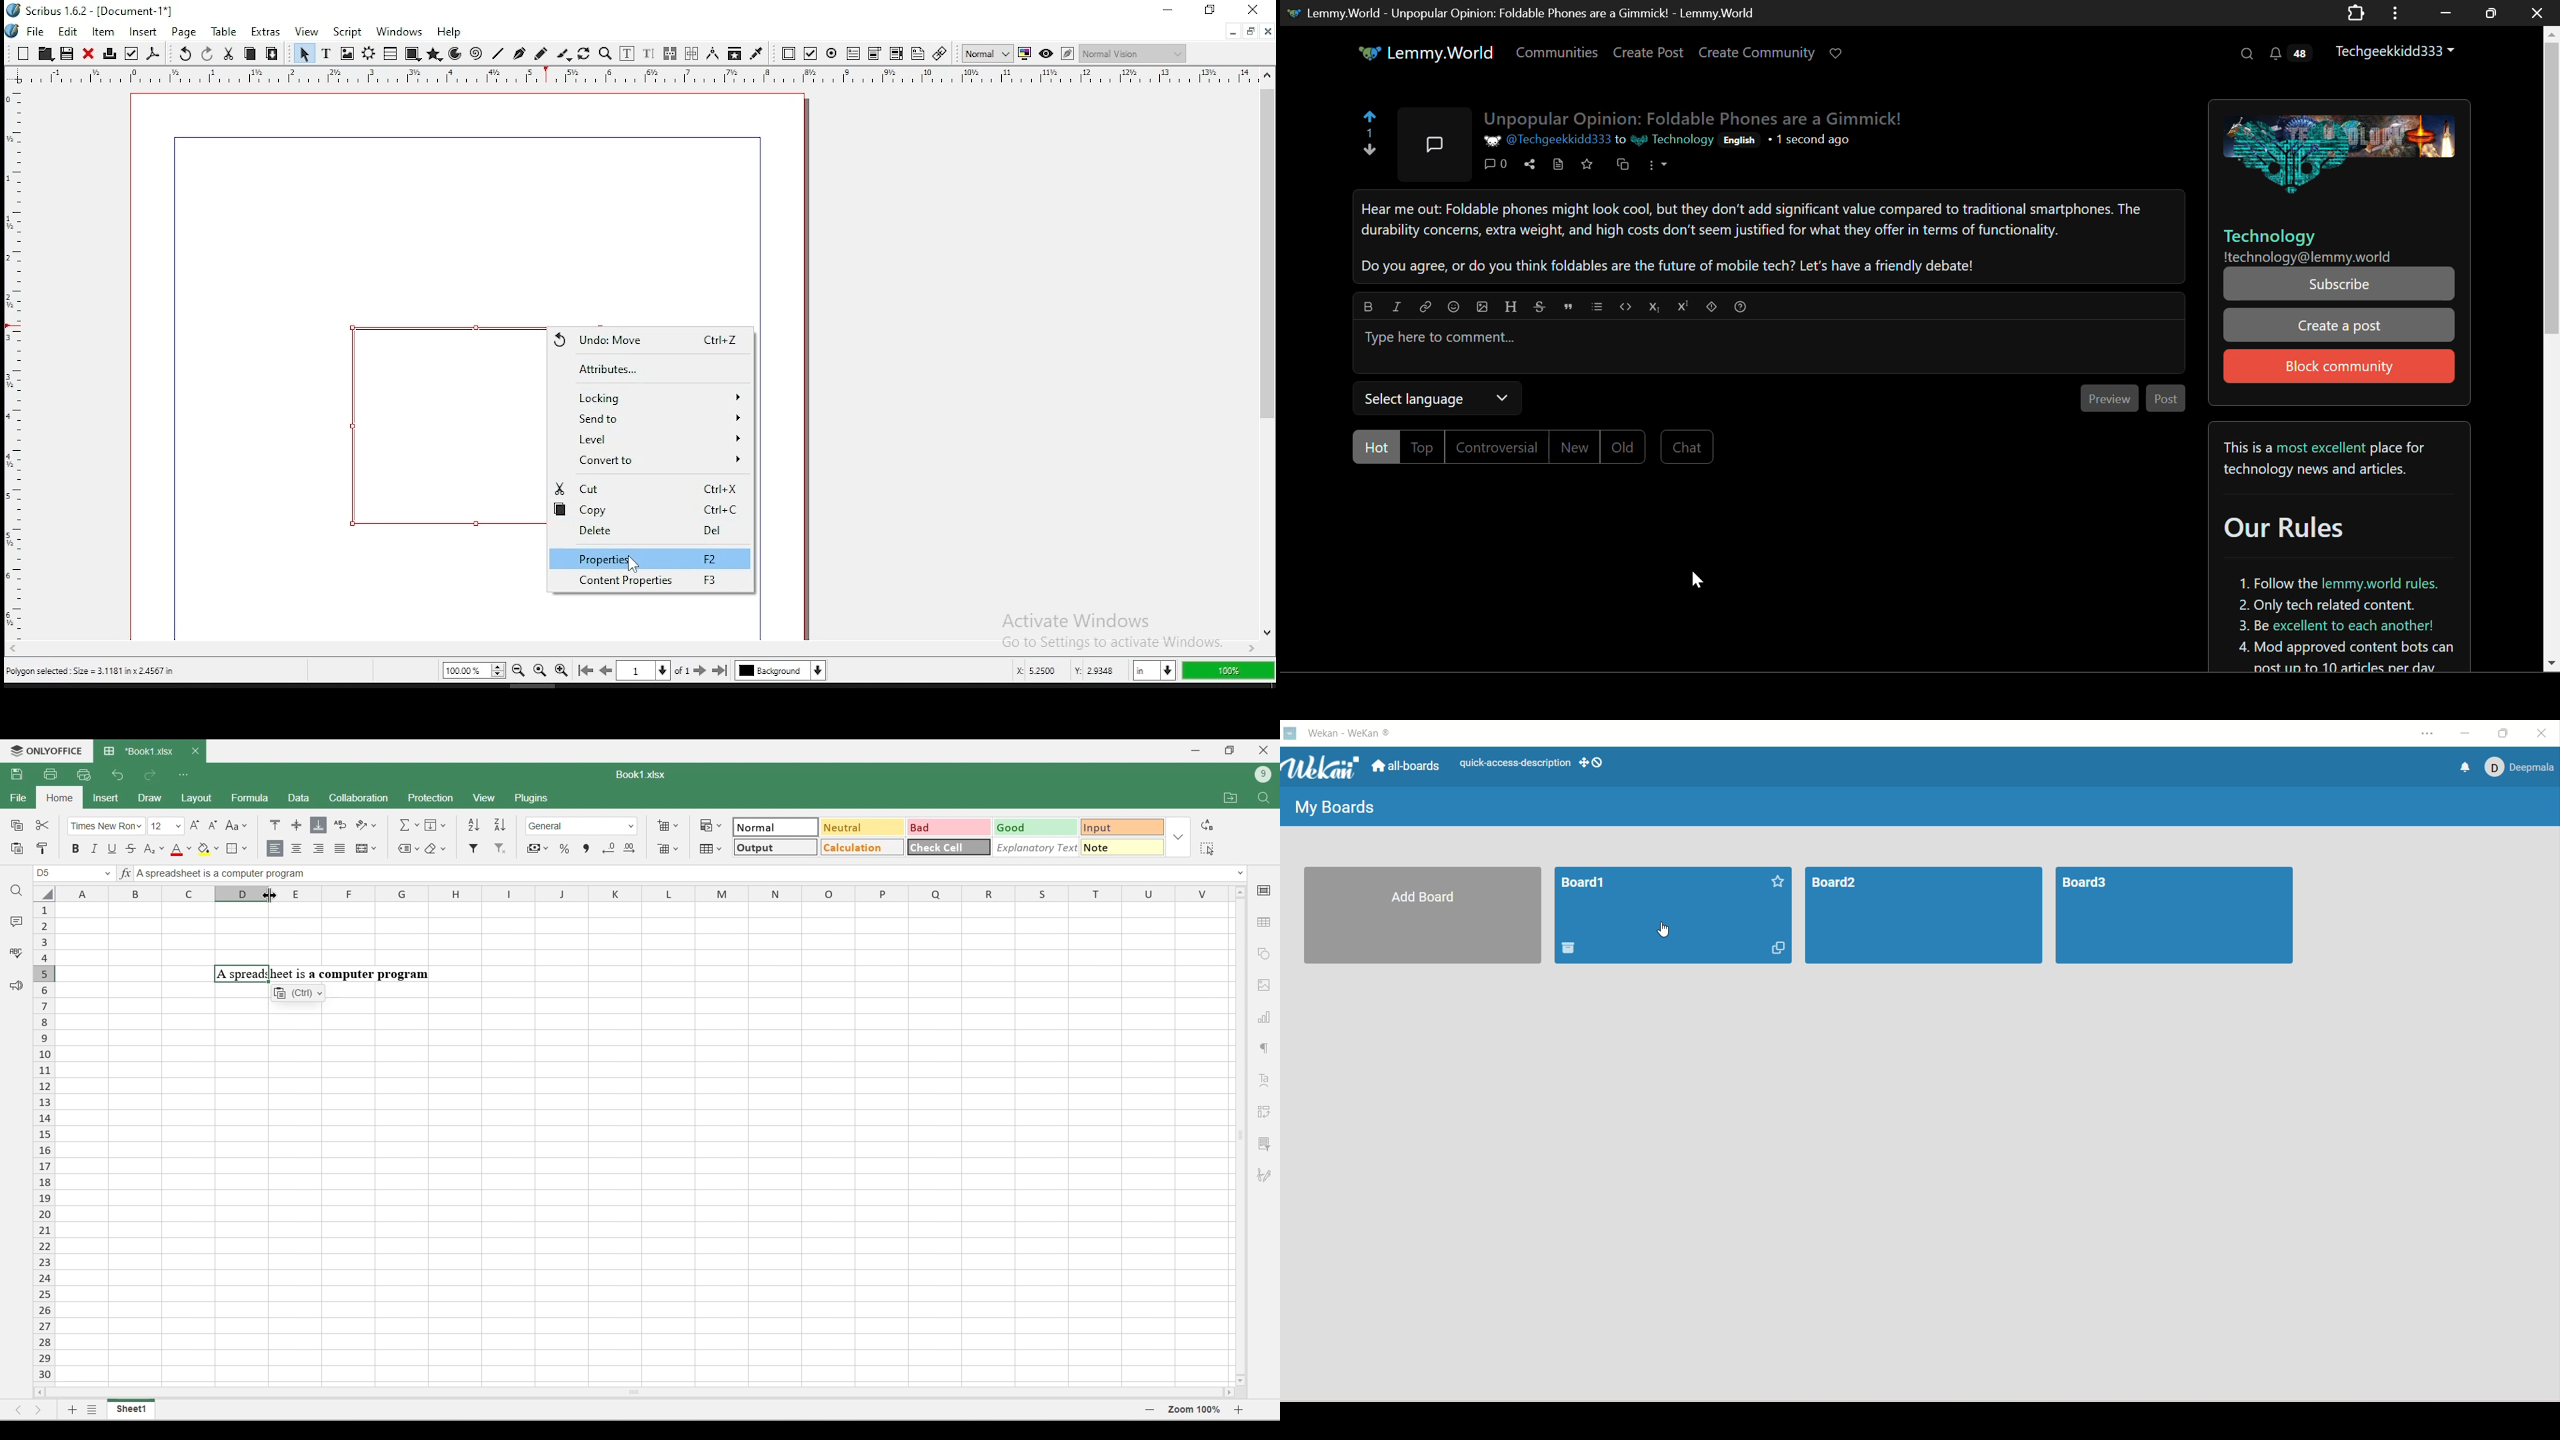 The image size is (2576, 1456). Describe the element at coordinates (1255, 10) in the screenshot. I see `close` at that location.